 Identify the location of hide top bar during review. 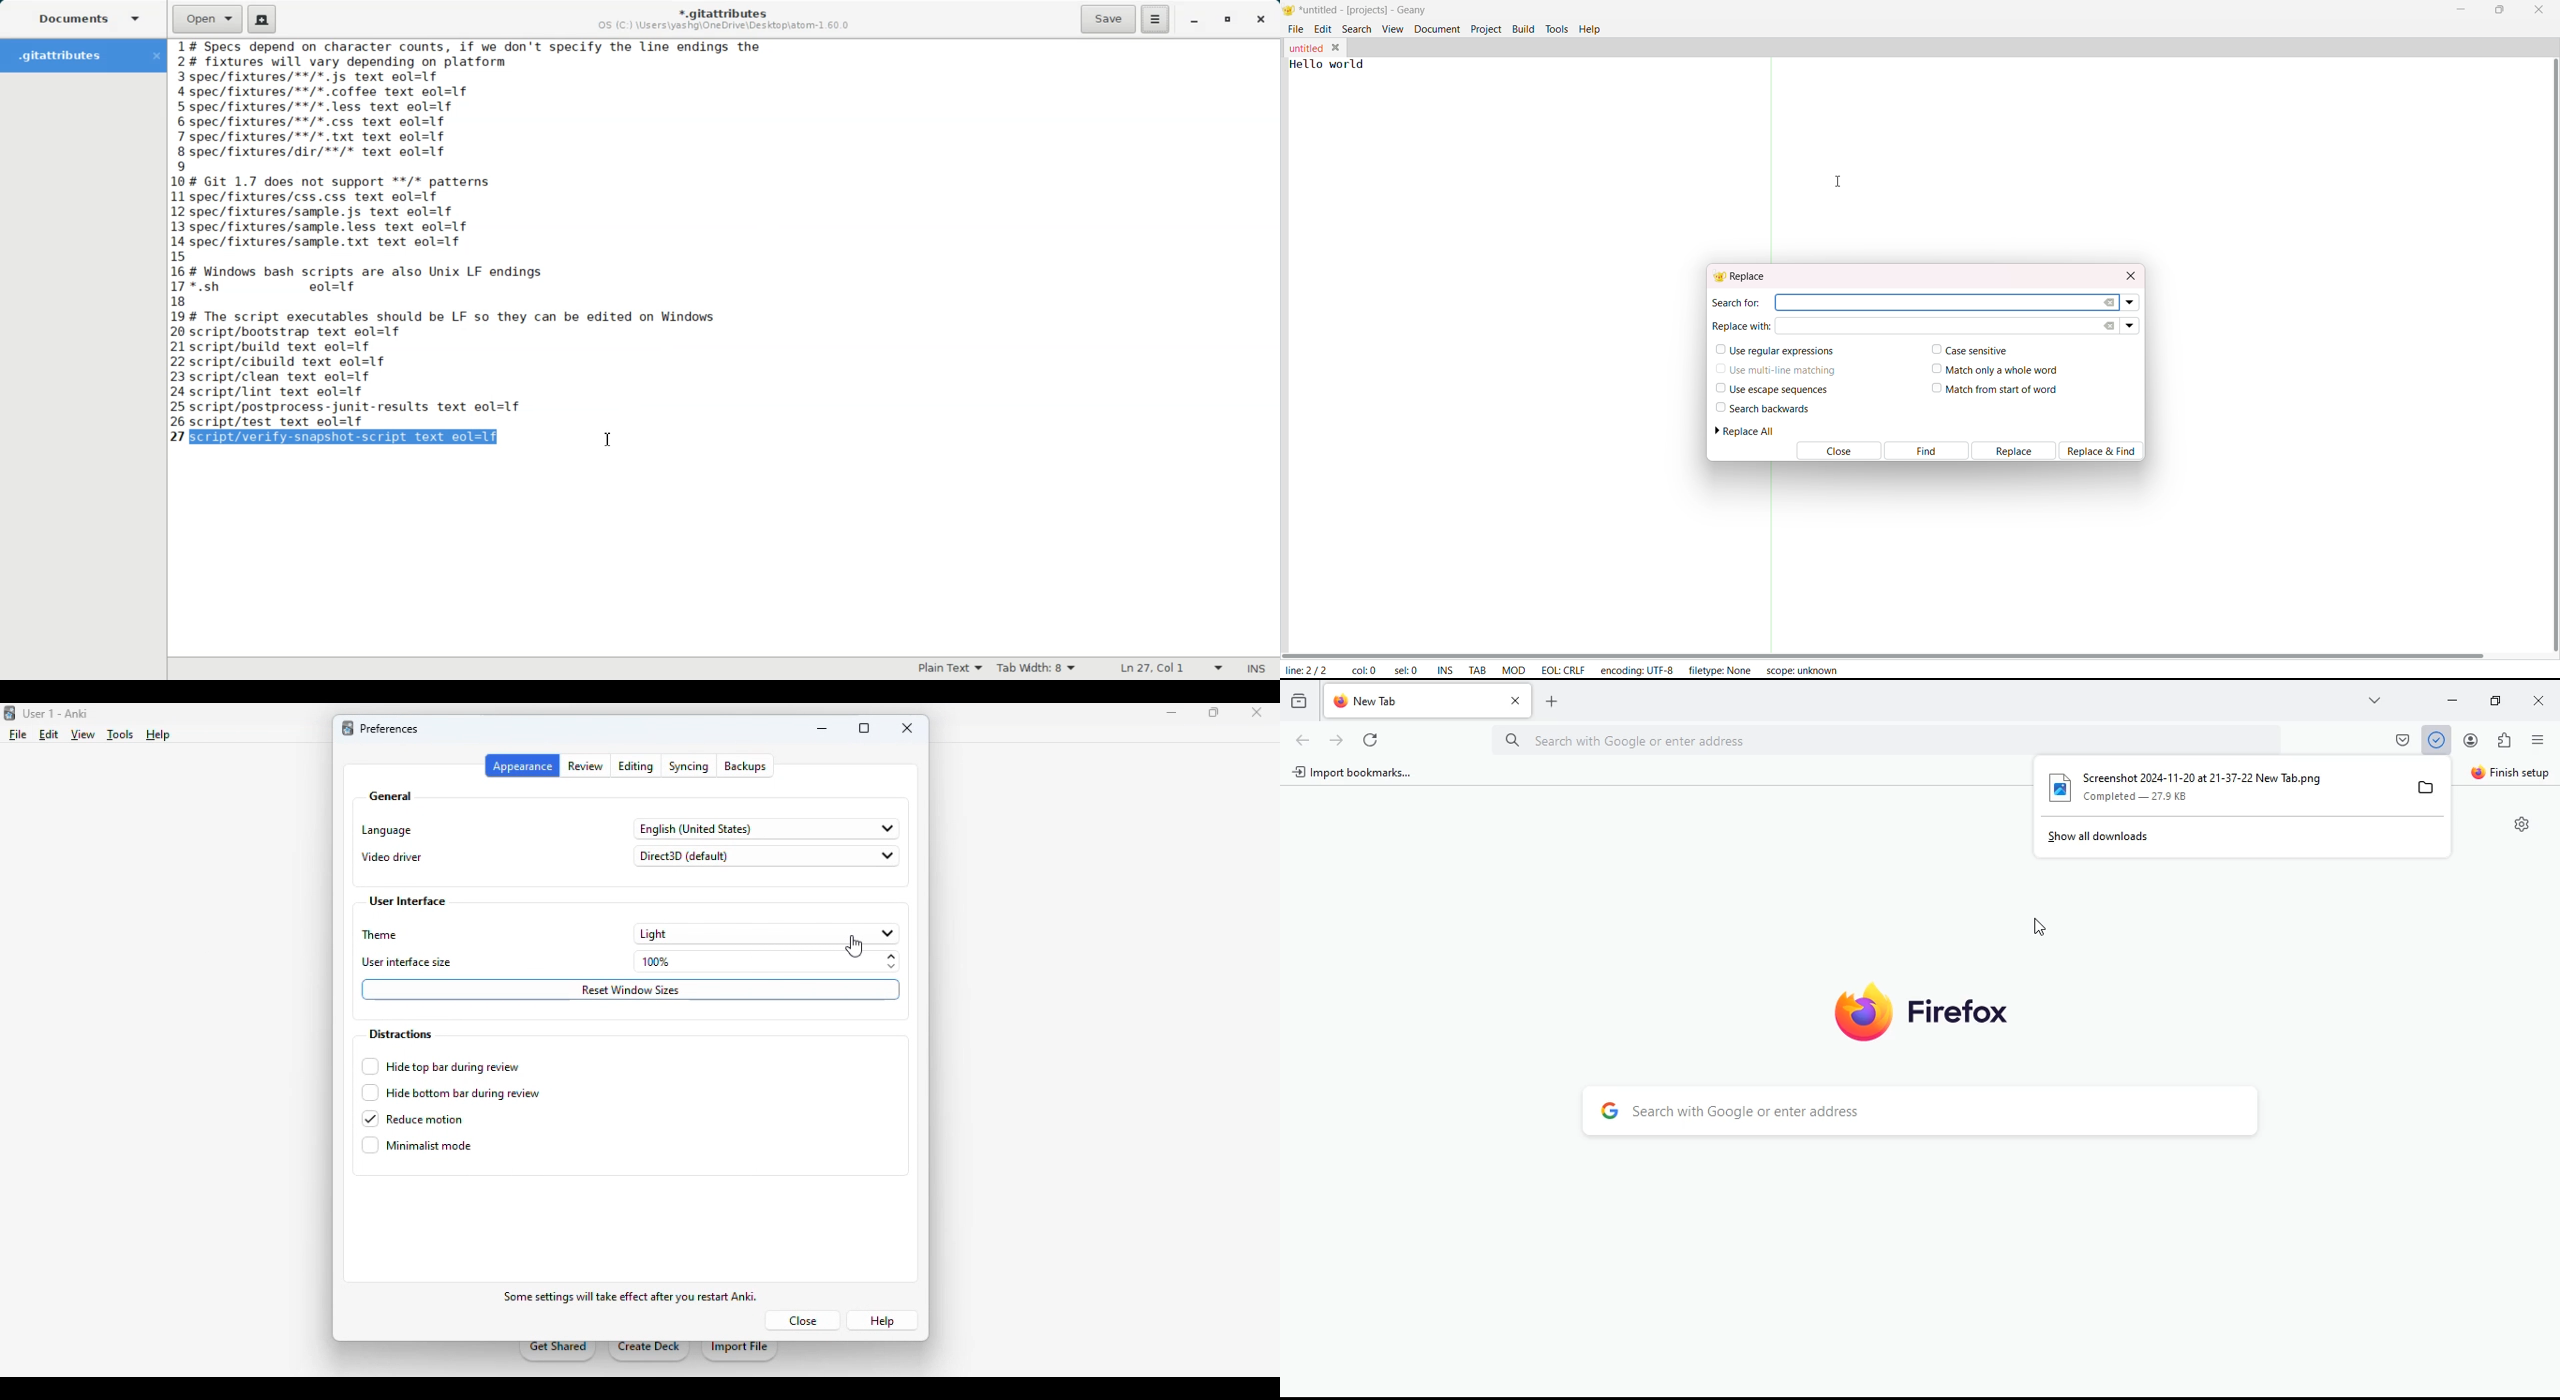
(441, 1066).